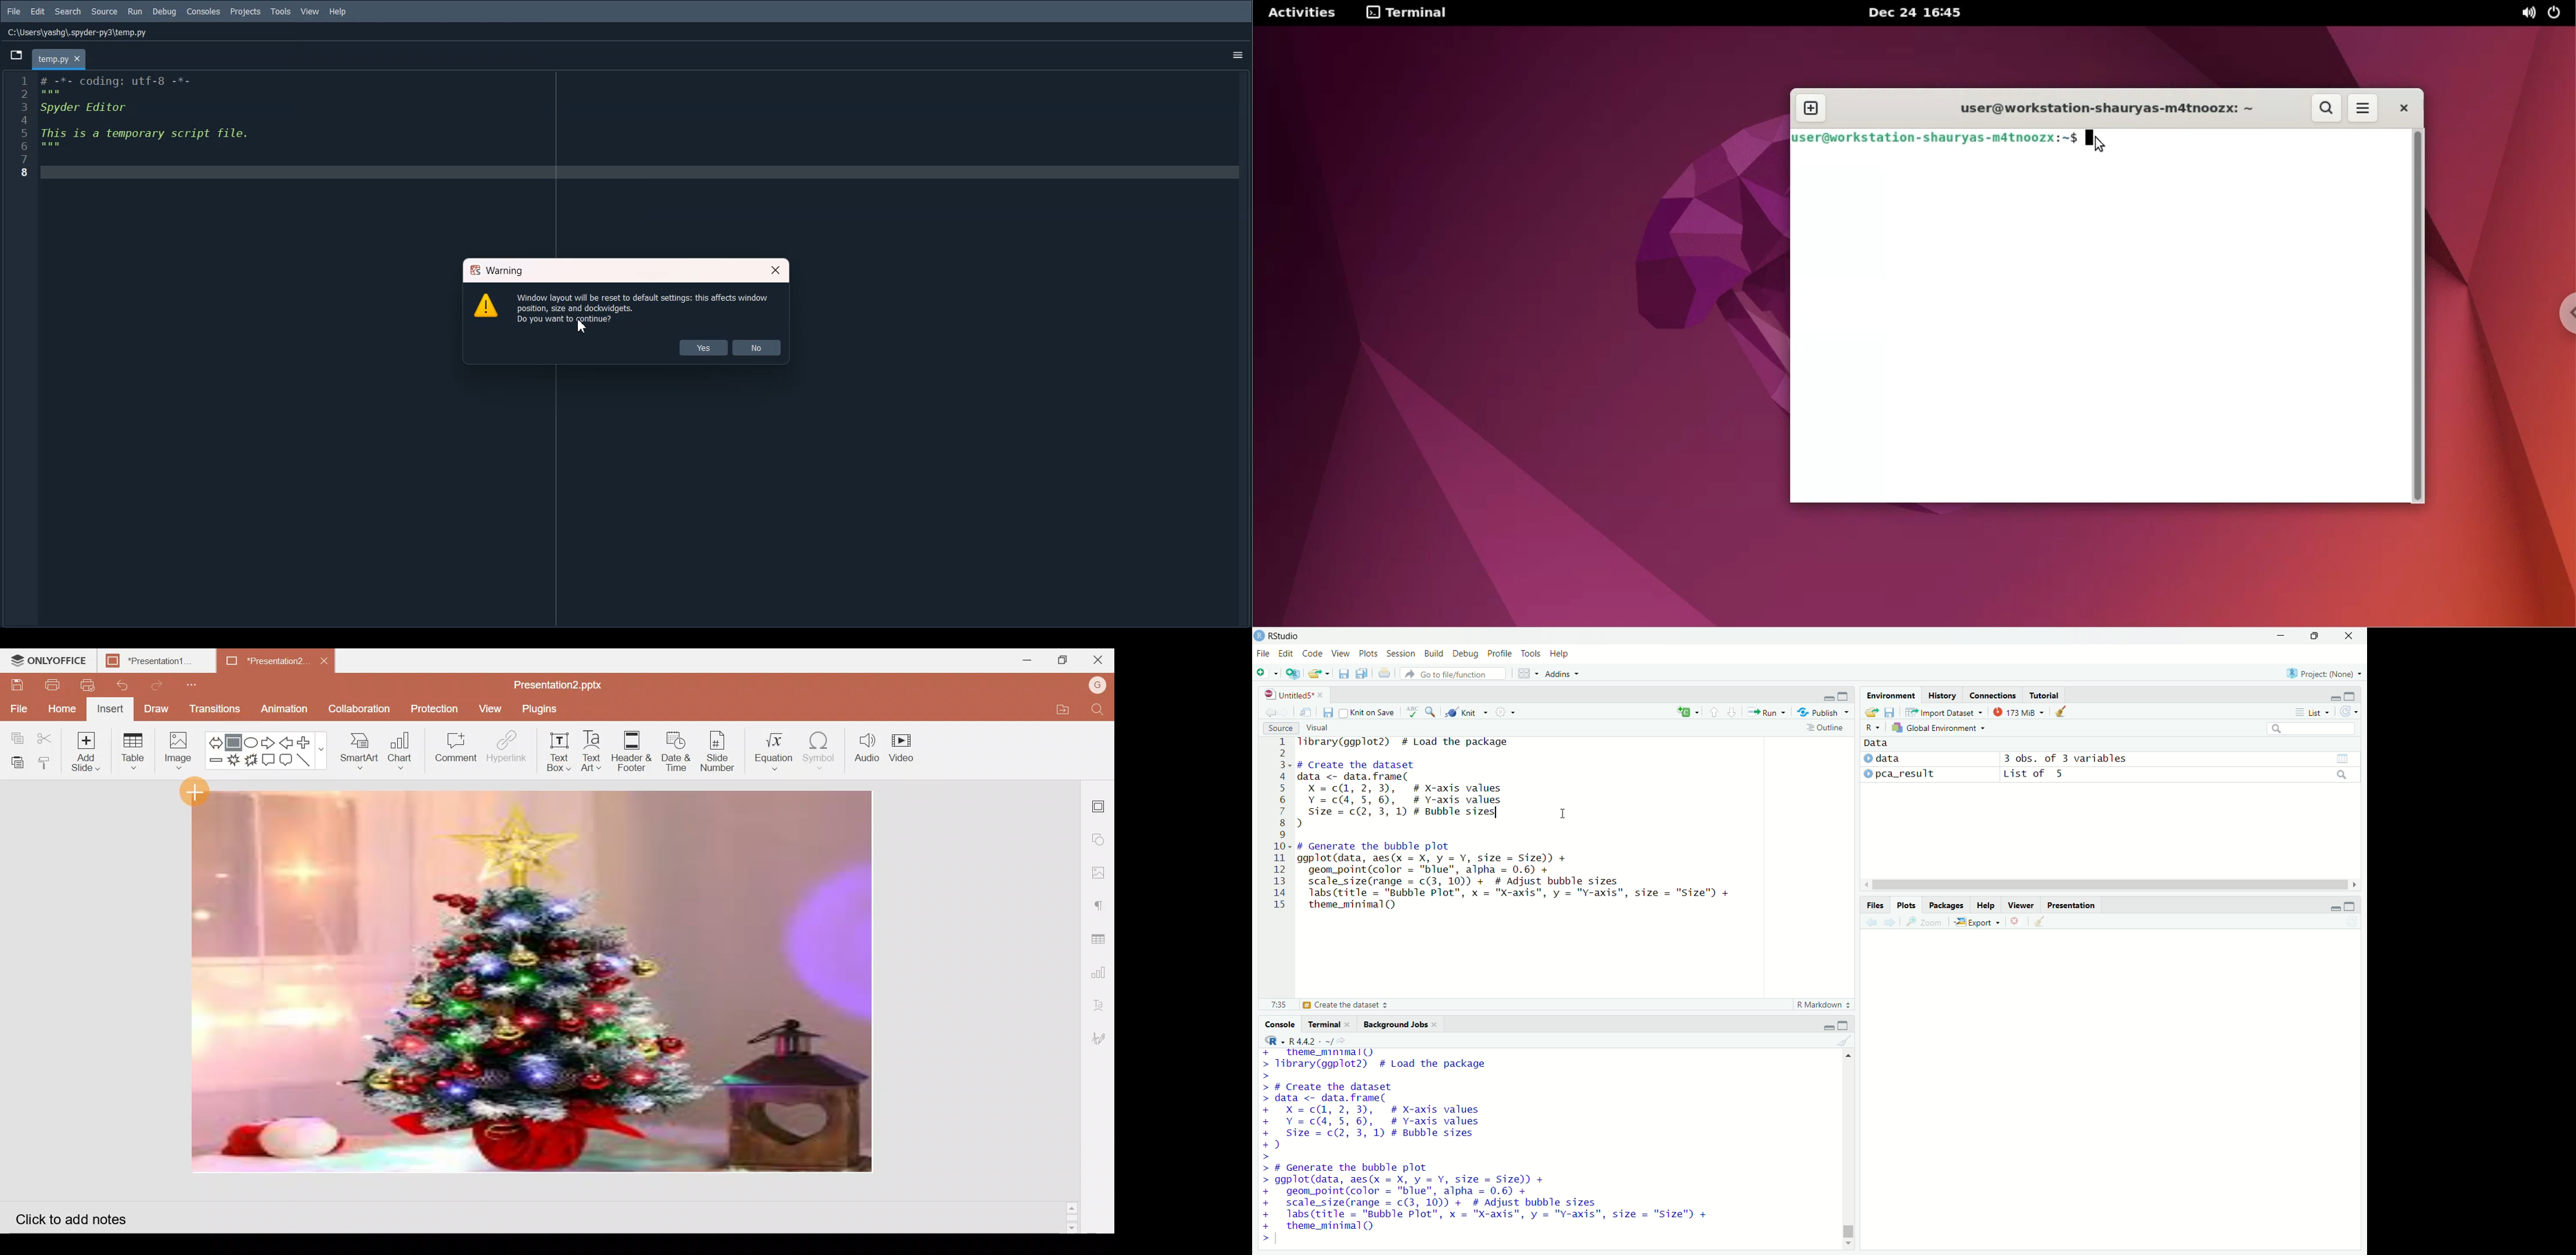 Image resolution: width=2576 pixels, height=1260 pixels. Describe the element at coordinates (68, 12) in the screenshot. I see `Search` at that location.